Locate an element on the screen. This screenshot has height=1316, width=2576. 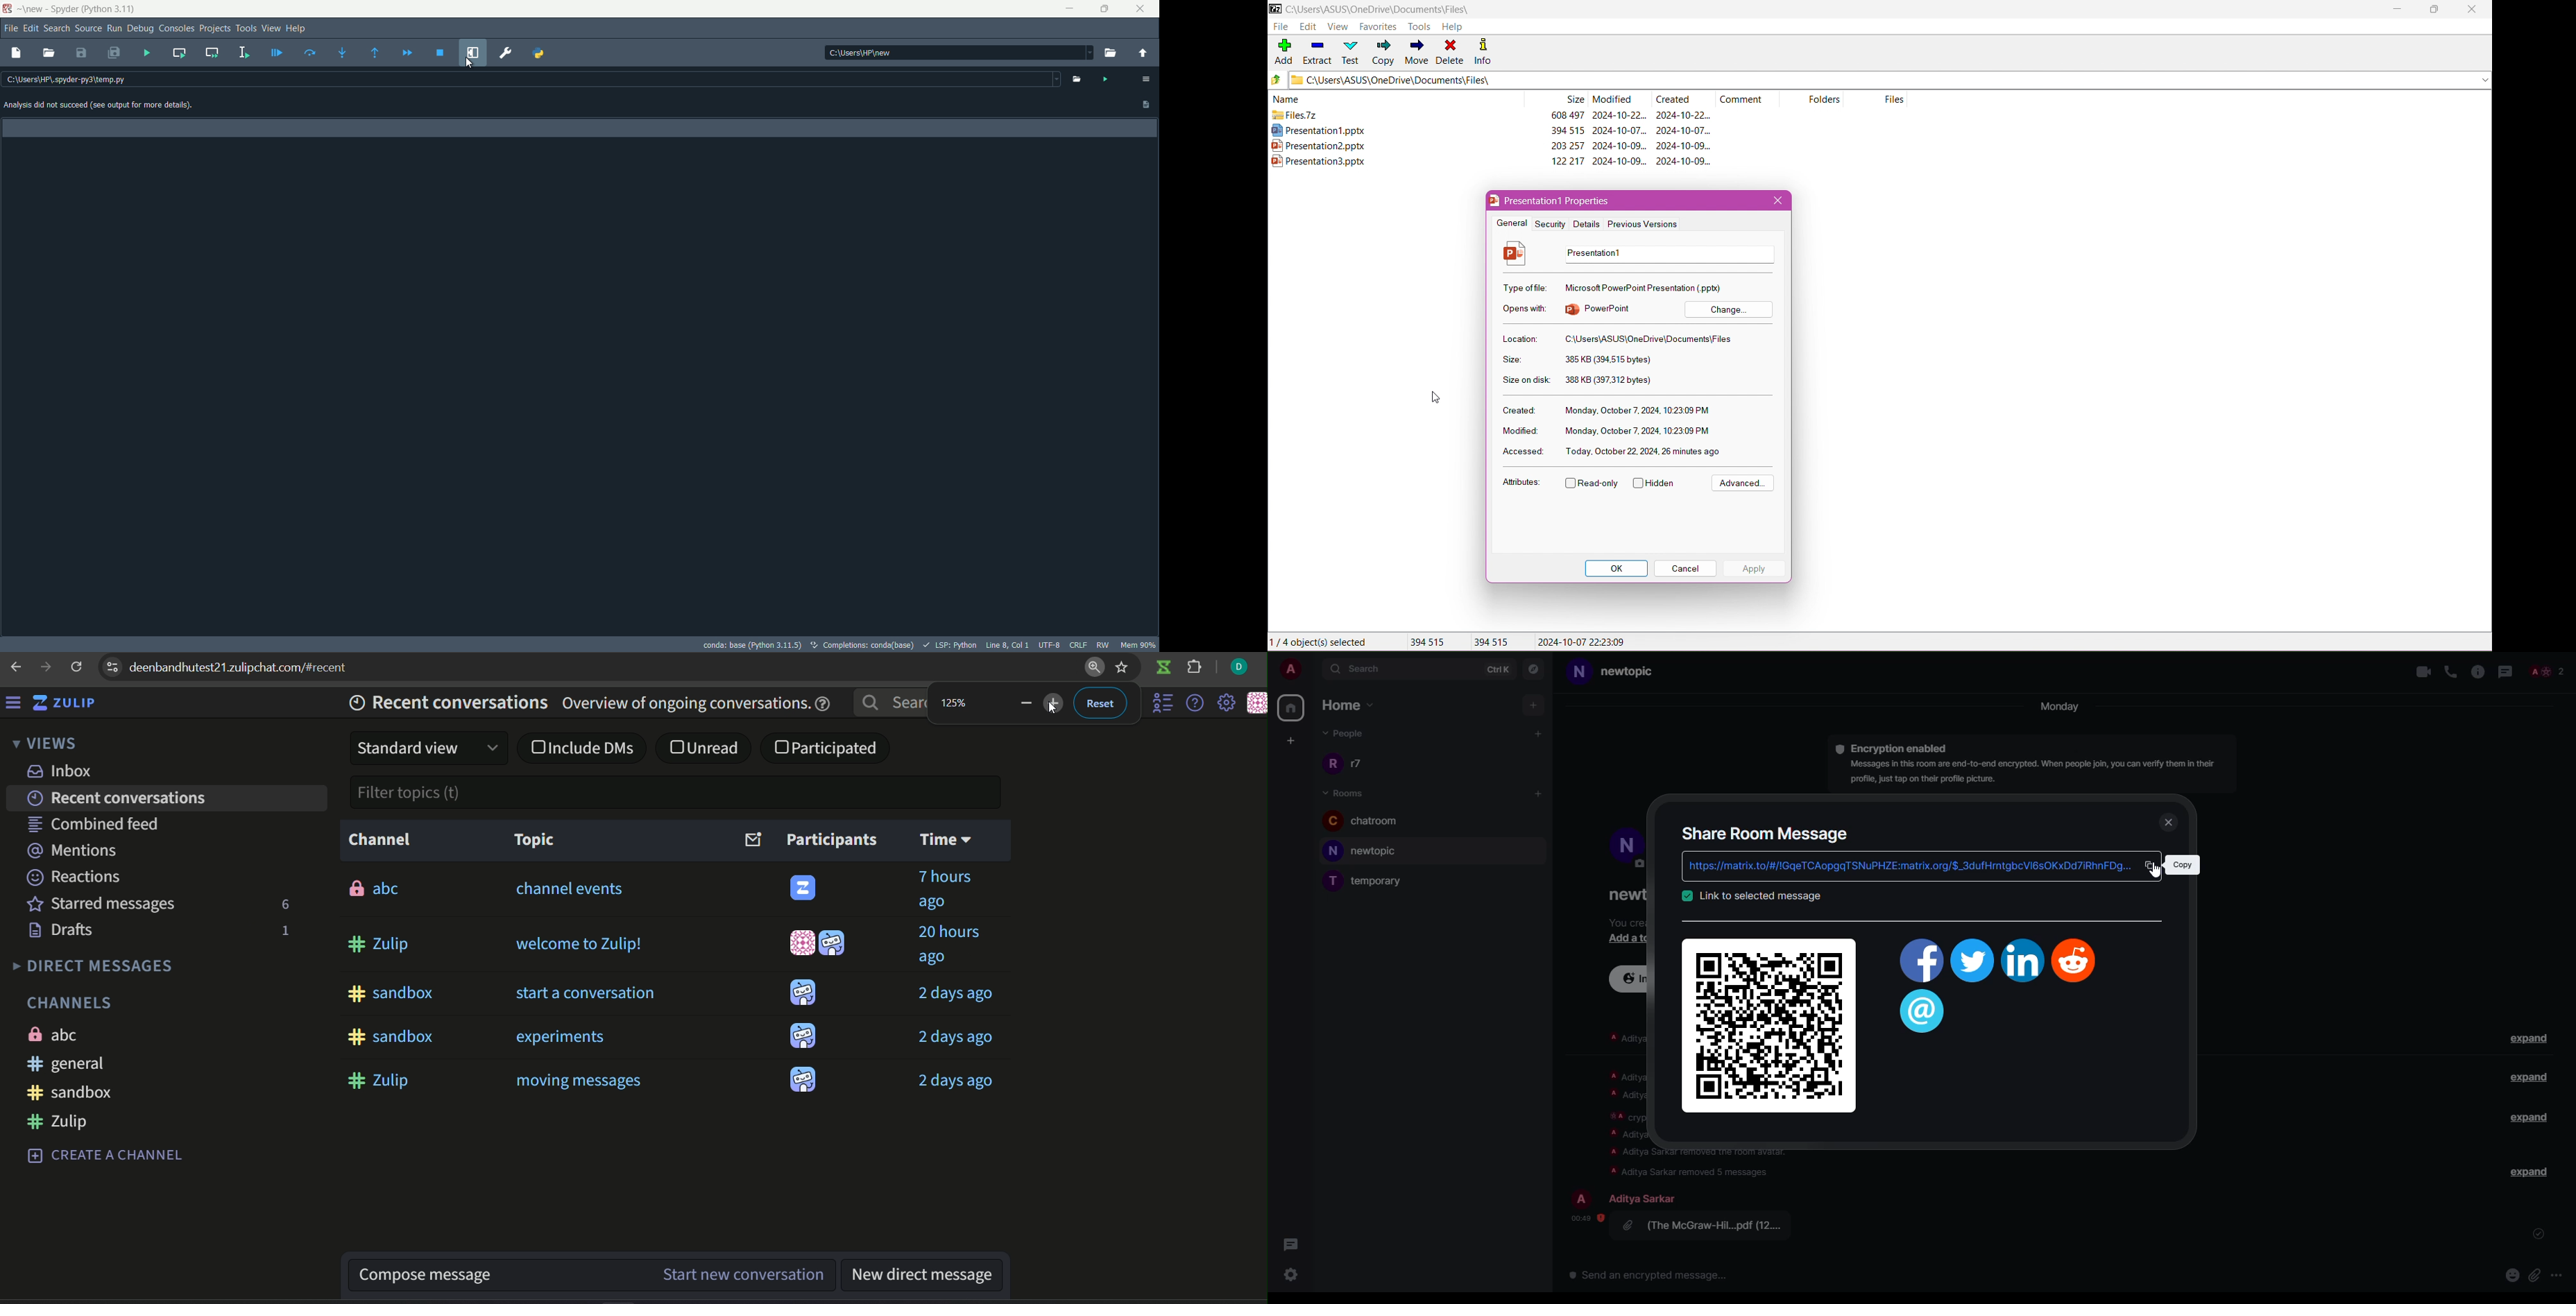
attachment is located at coordinates (1708, 1225).